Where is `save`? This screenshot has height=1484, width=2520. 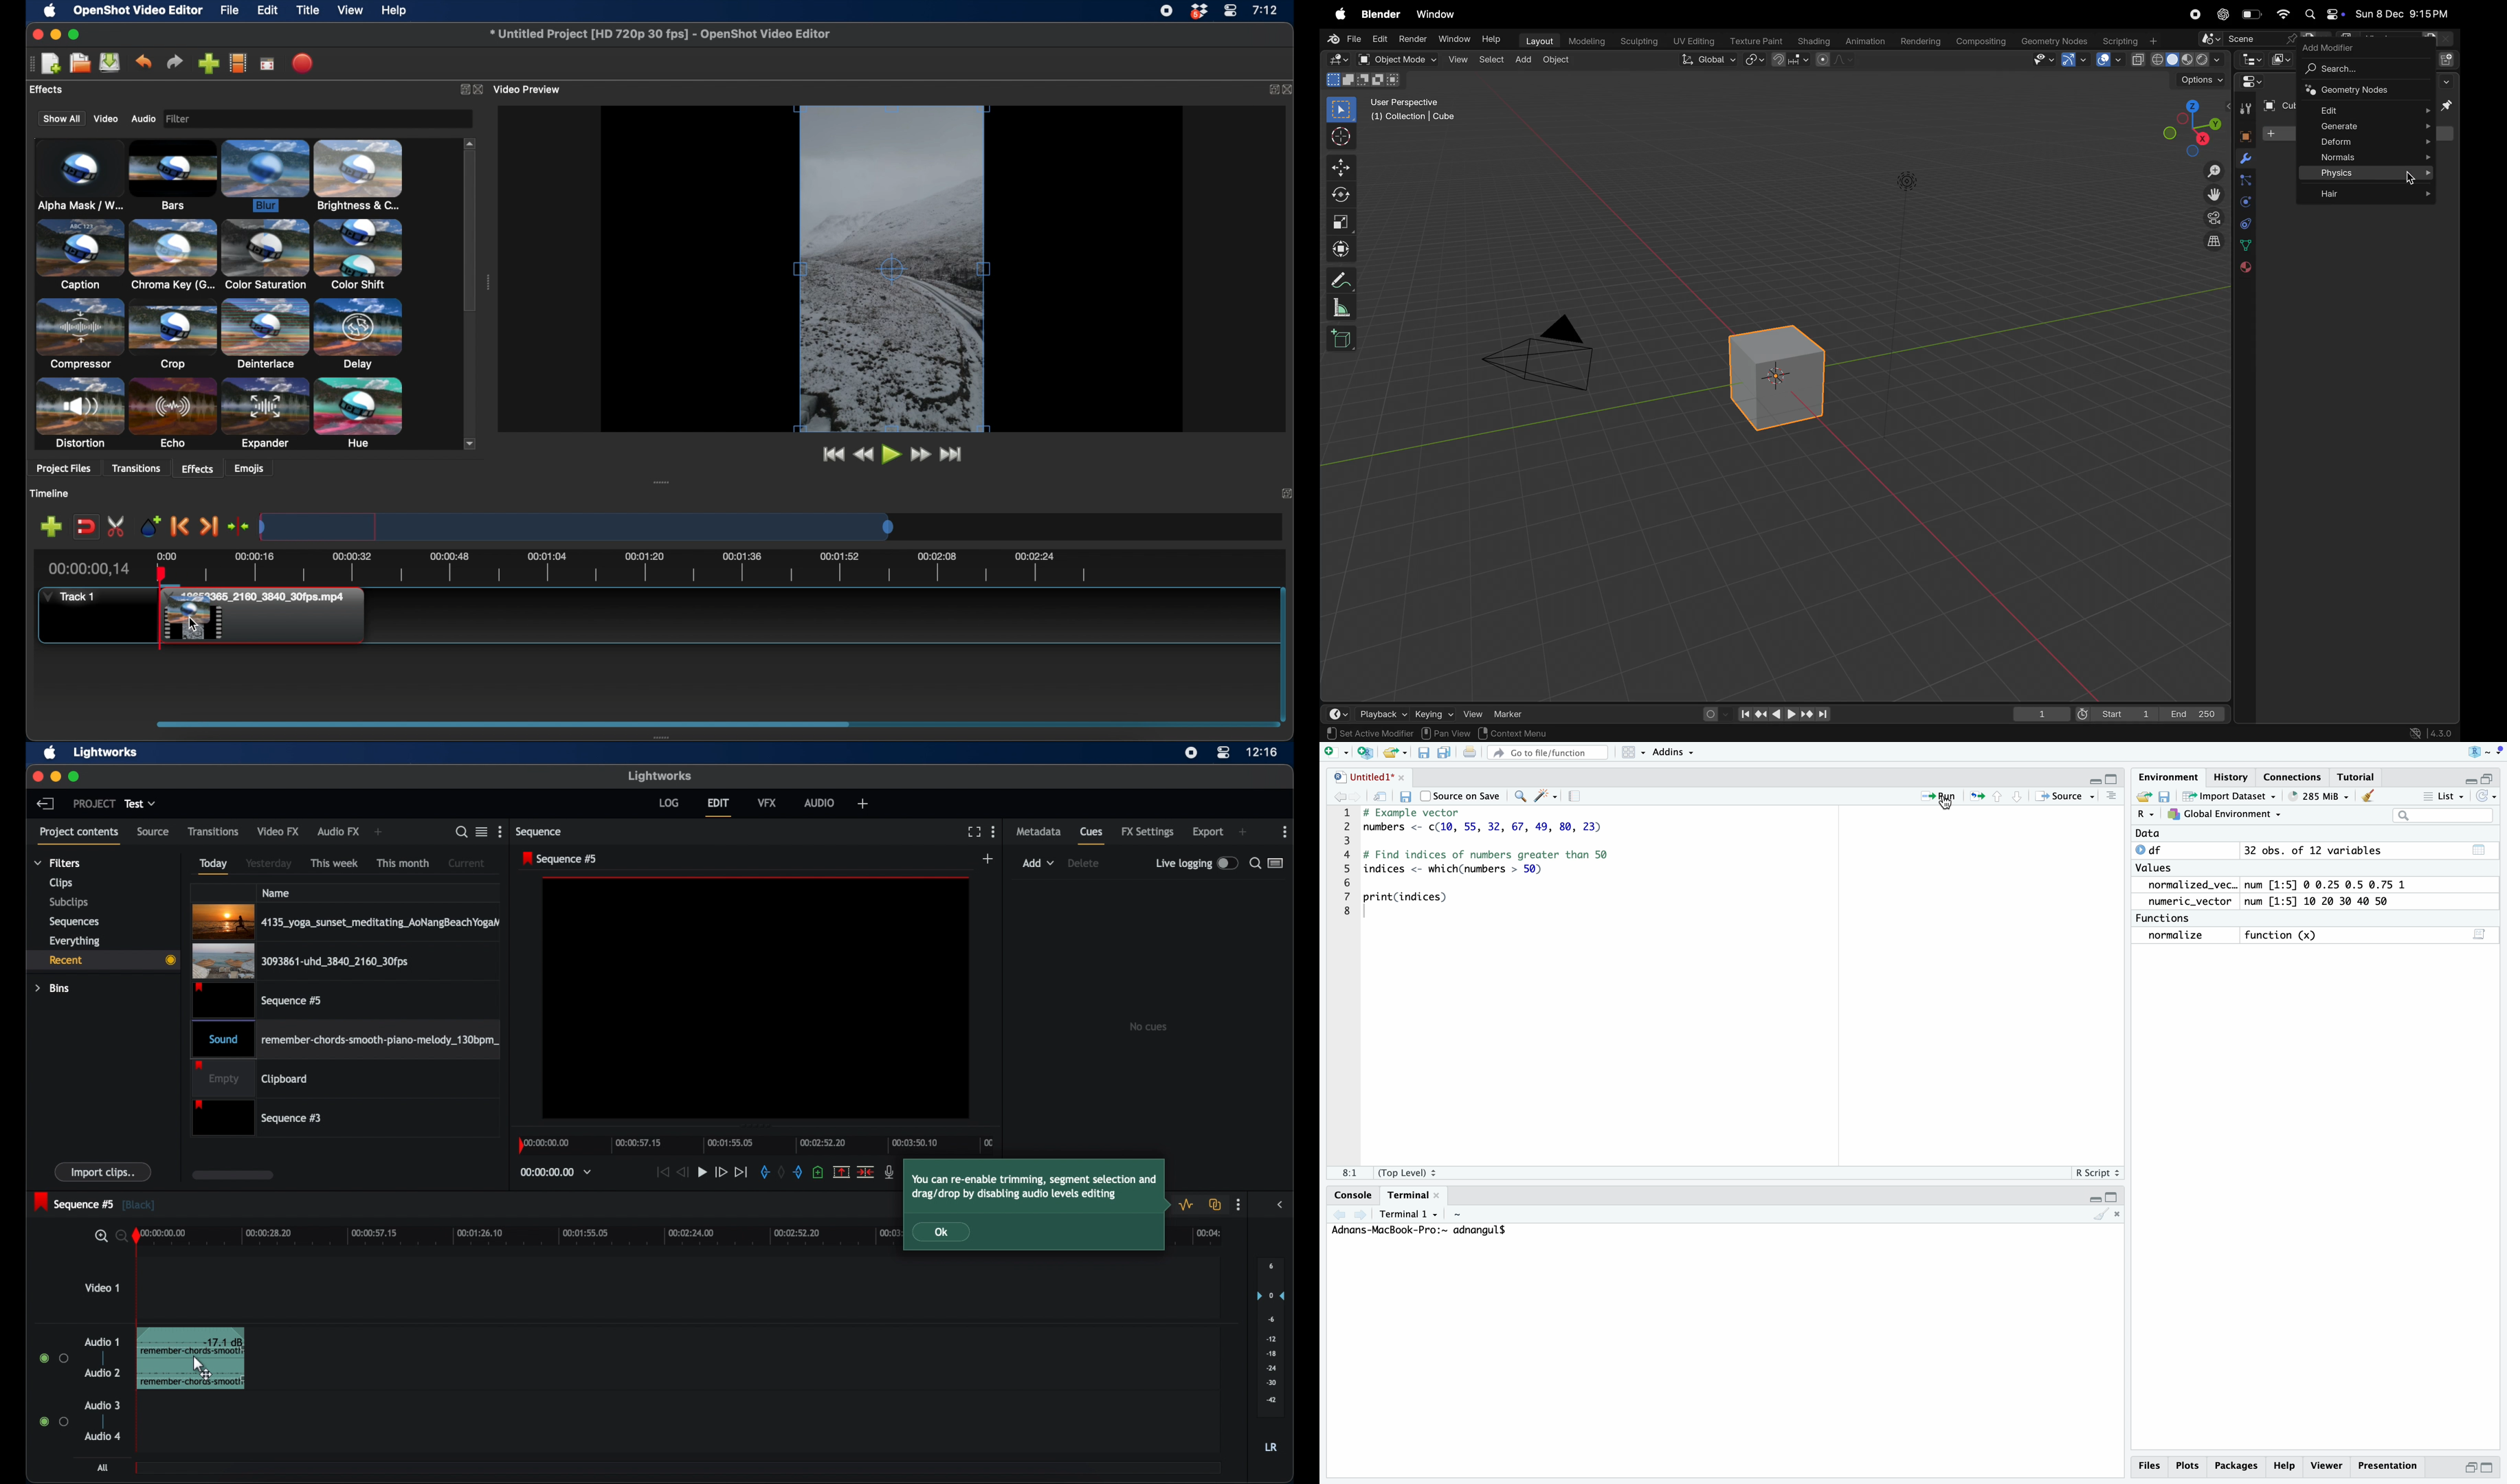
save is located at coordinates (1406, 796).